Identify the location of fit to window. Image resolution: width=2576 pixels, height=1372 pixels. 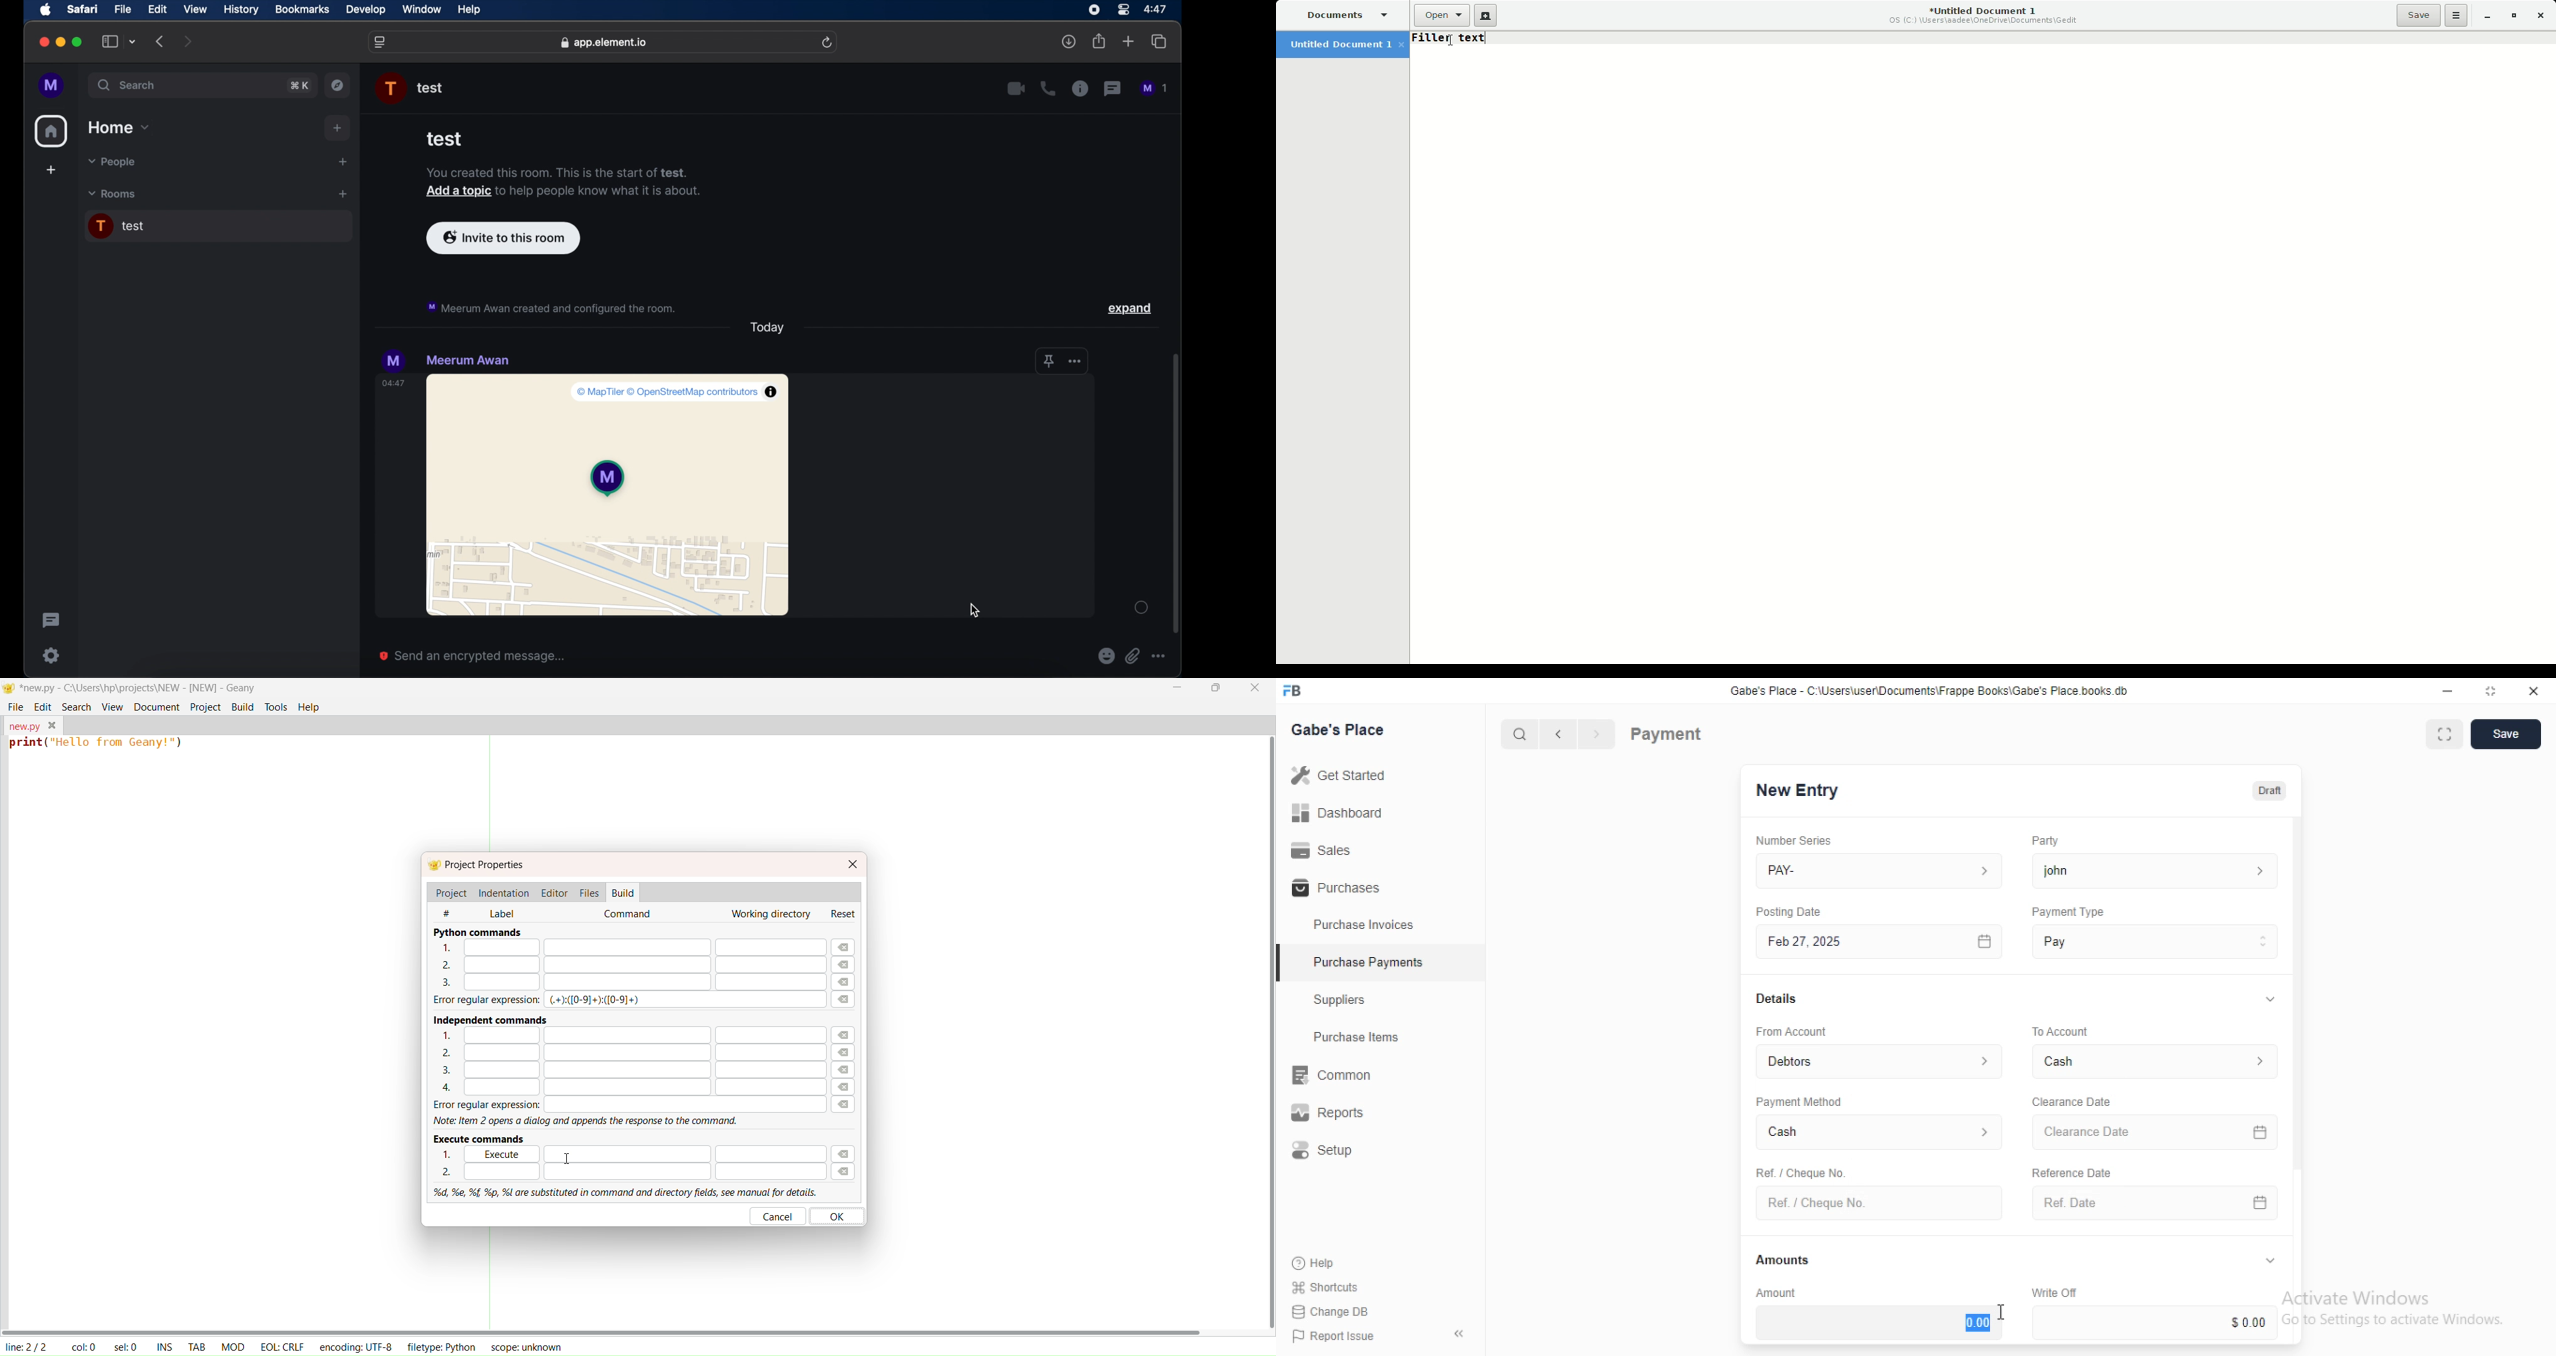
(2444, 736).